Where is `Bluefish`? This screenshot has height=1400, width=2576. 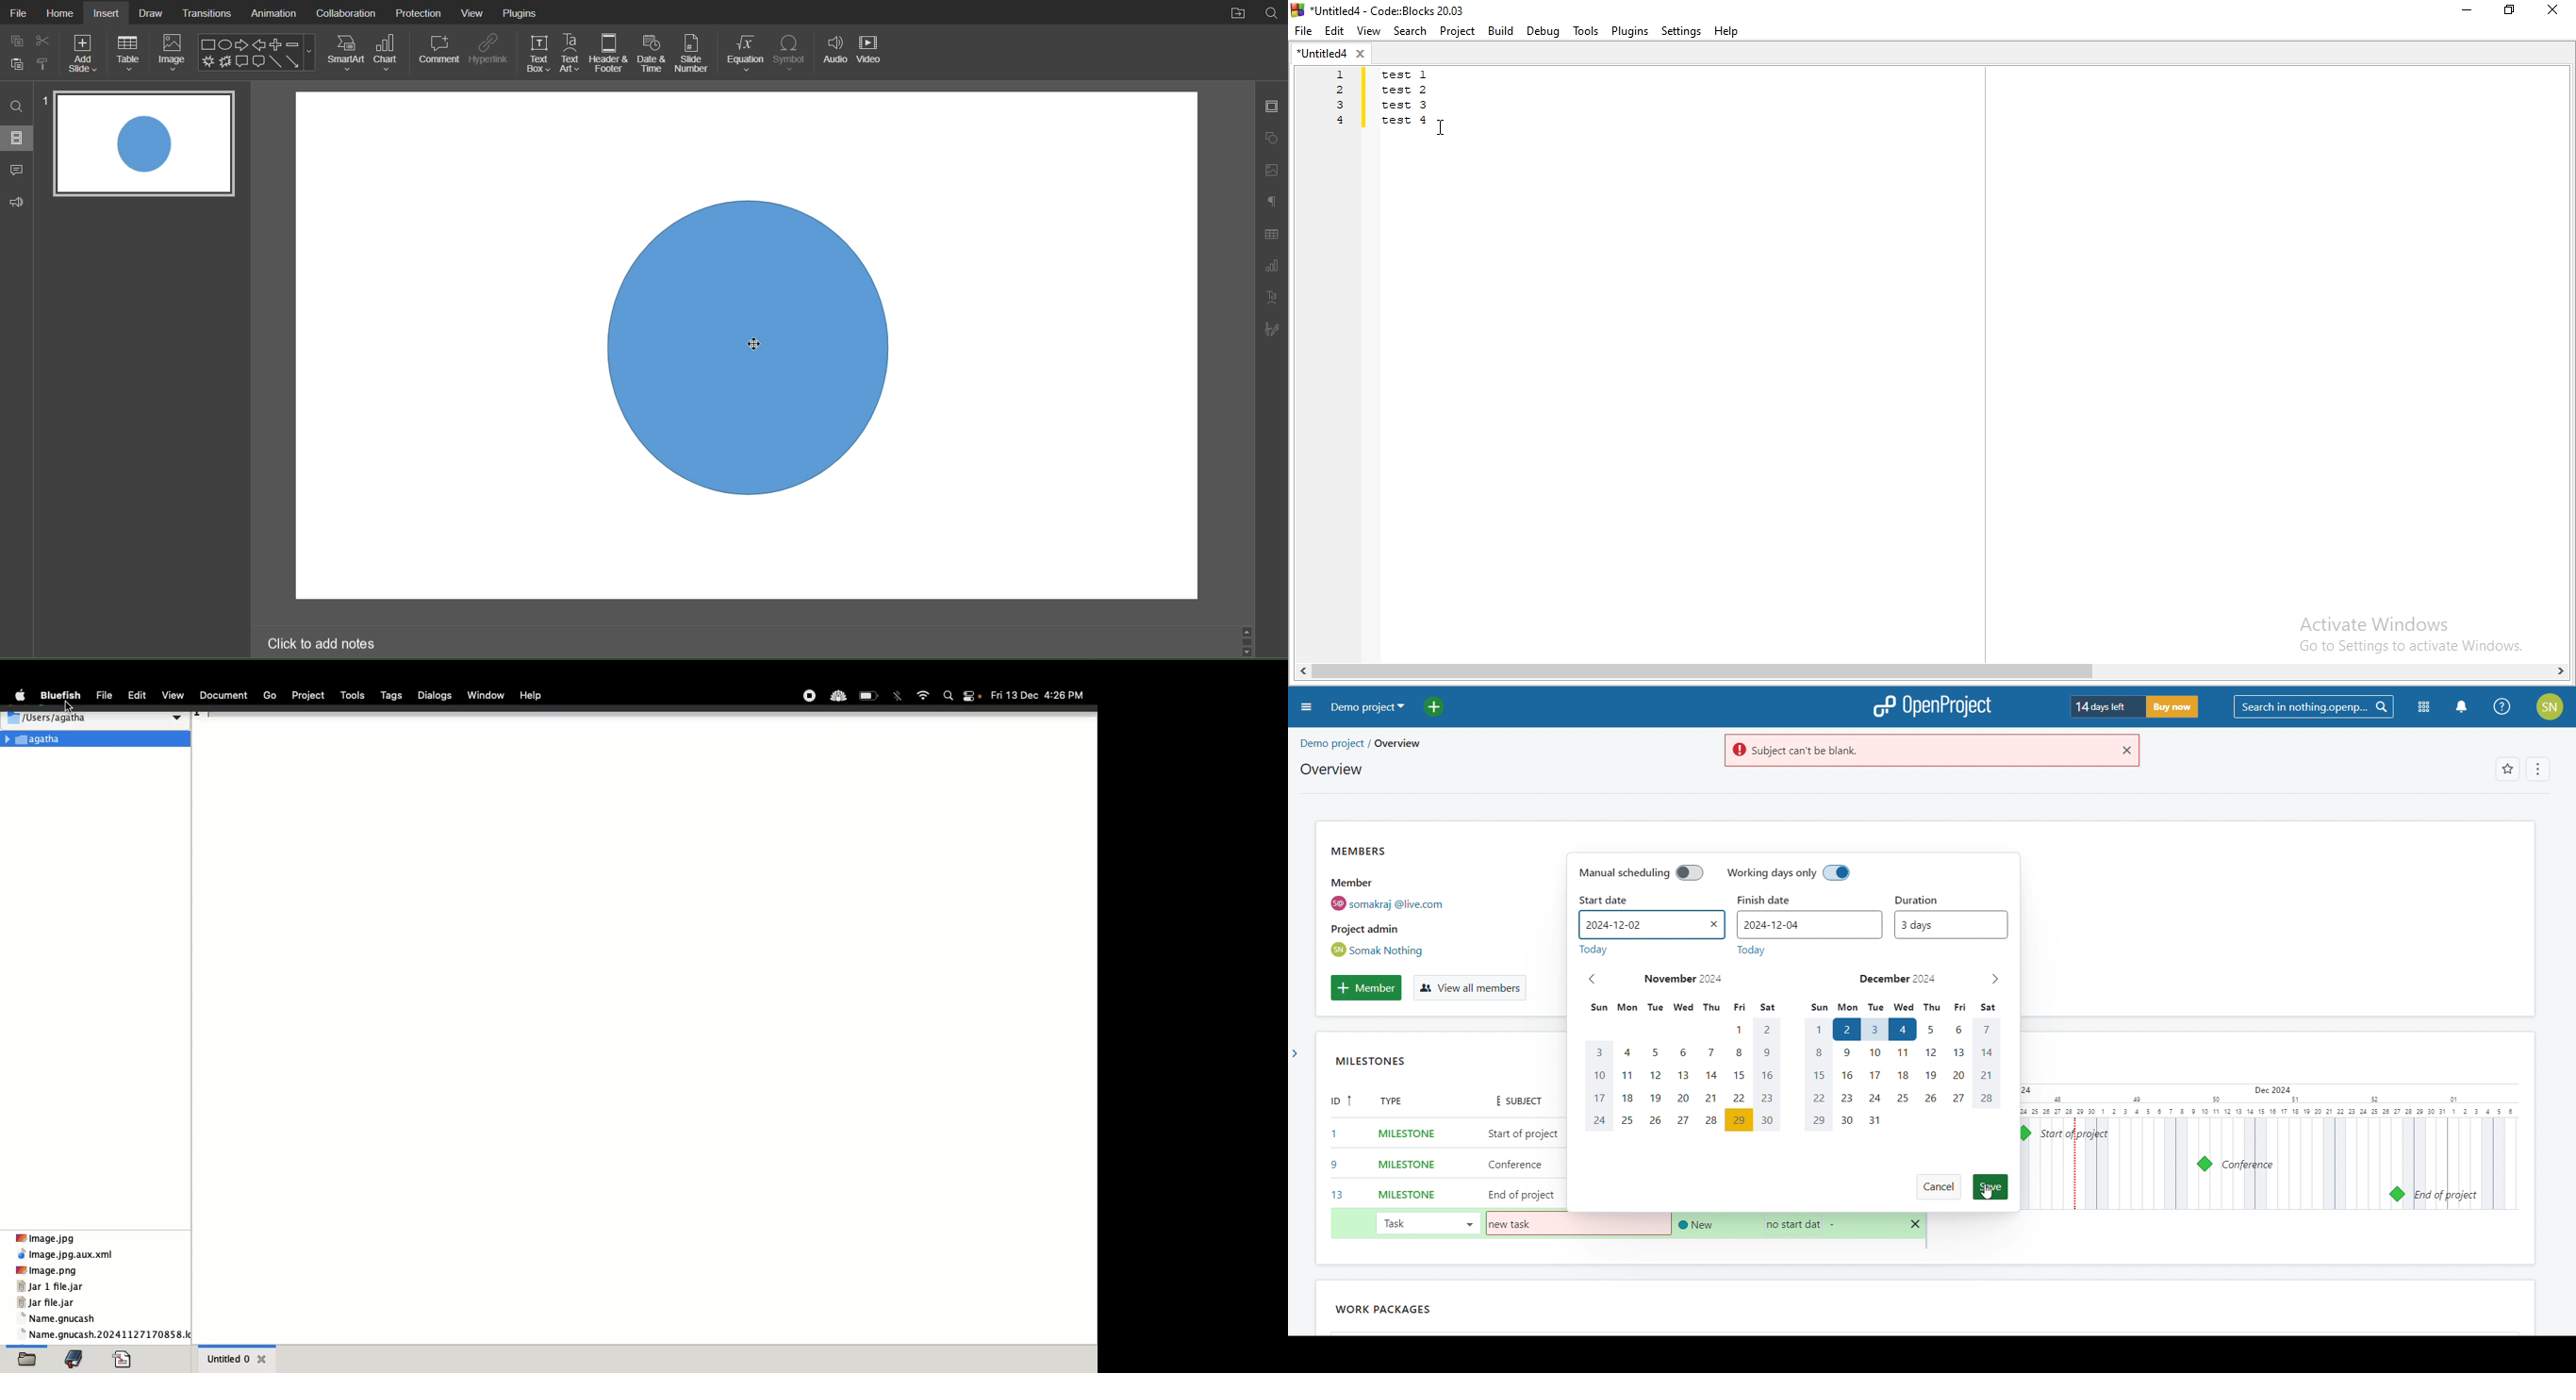
Bluefish is located at coordinates (59, 696).